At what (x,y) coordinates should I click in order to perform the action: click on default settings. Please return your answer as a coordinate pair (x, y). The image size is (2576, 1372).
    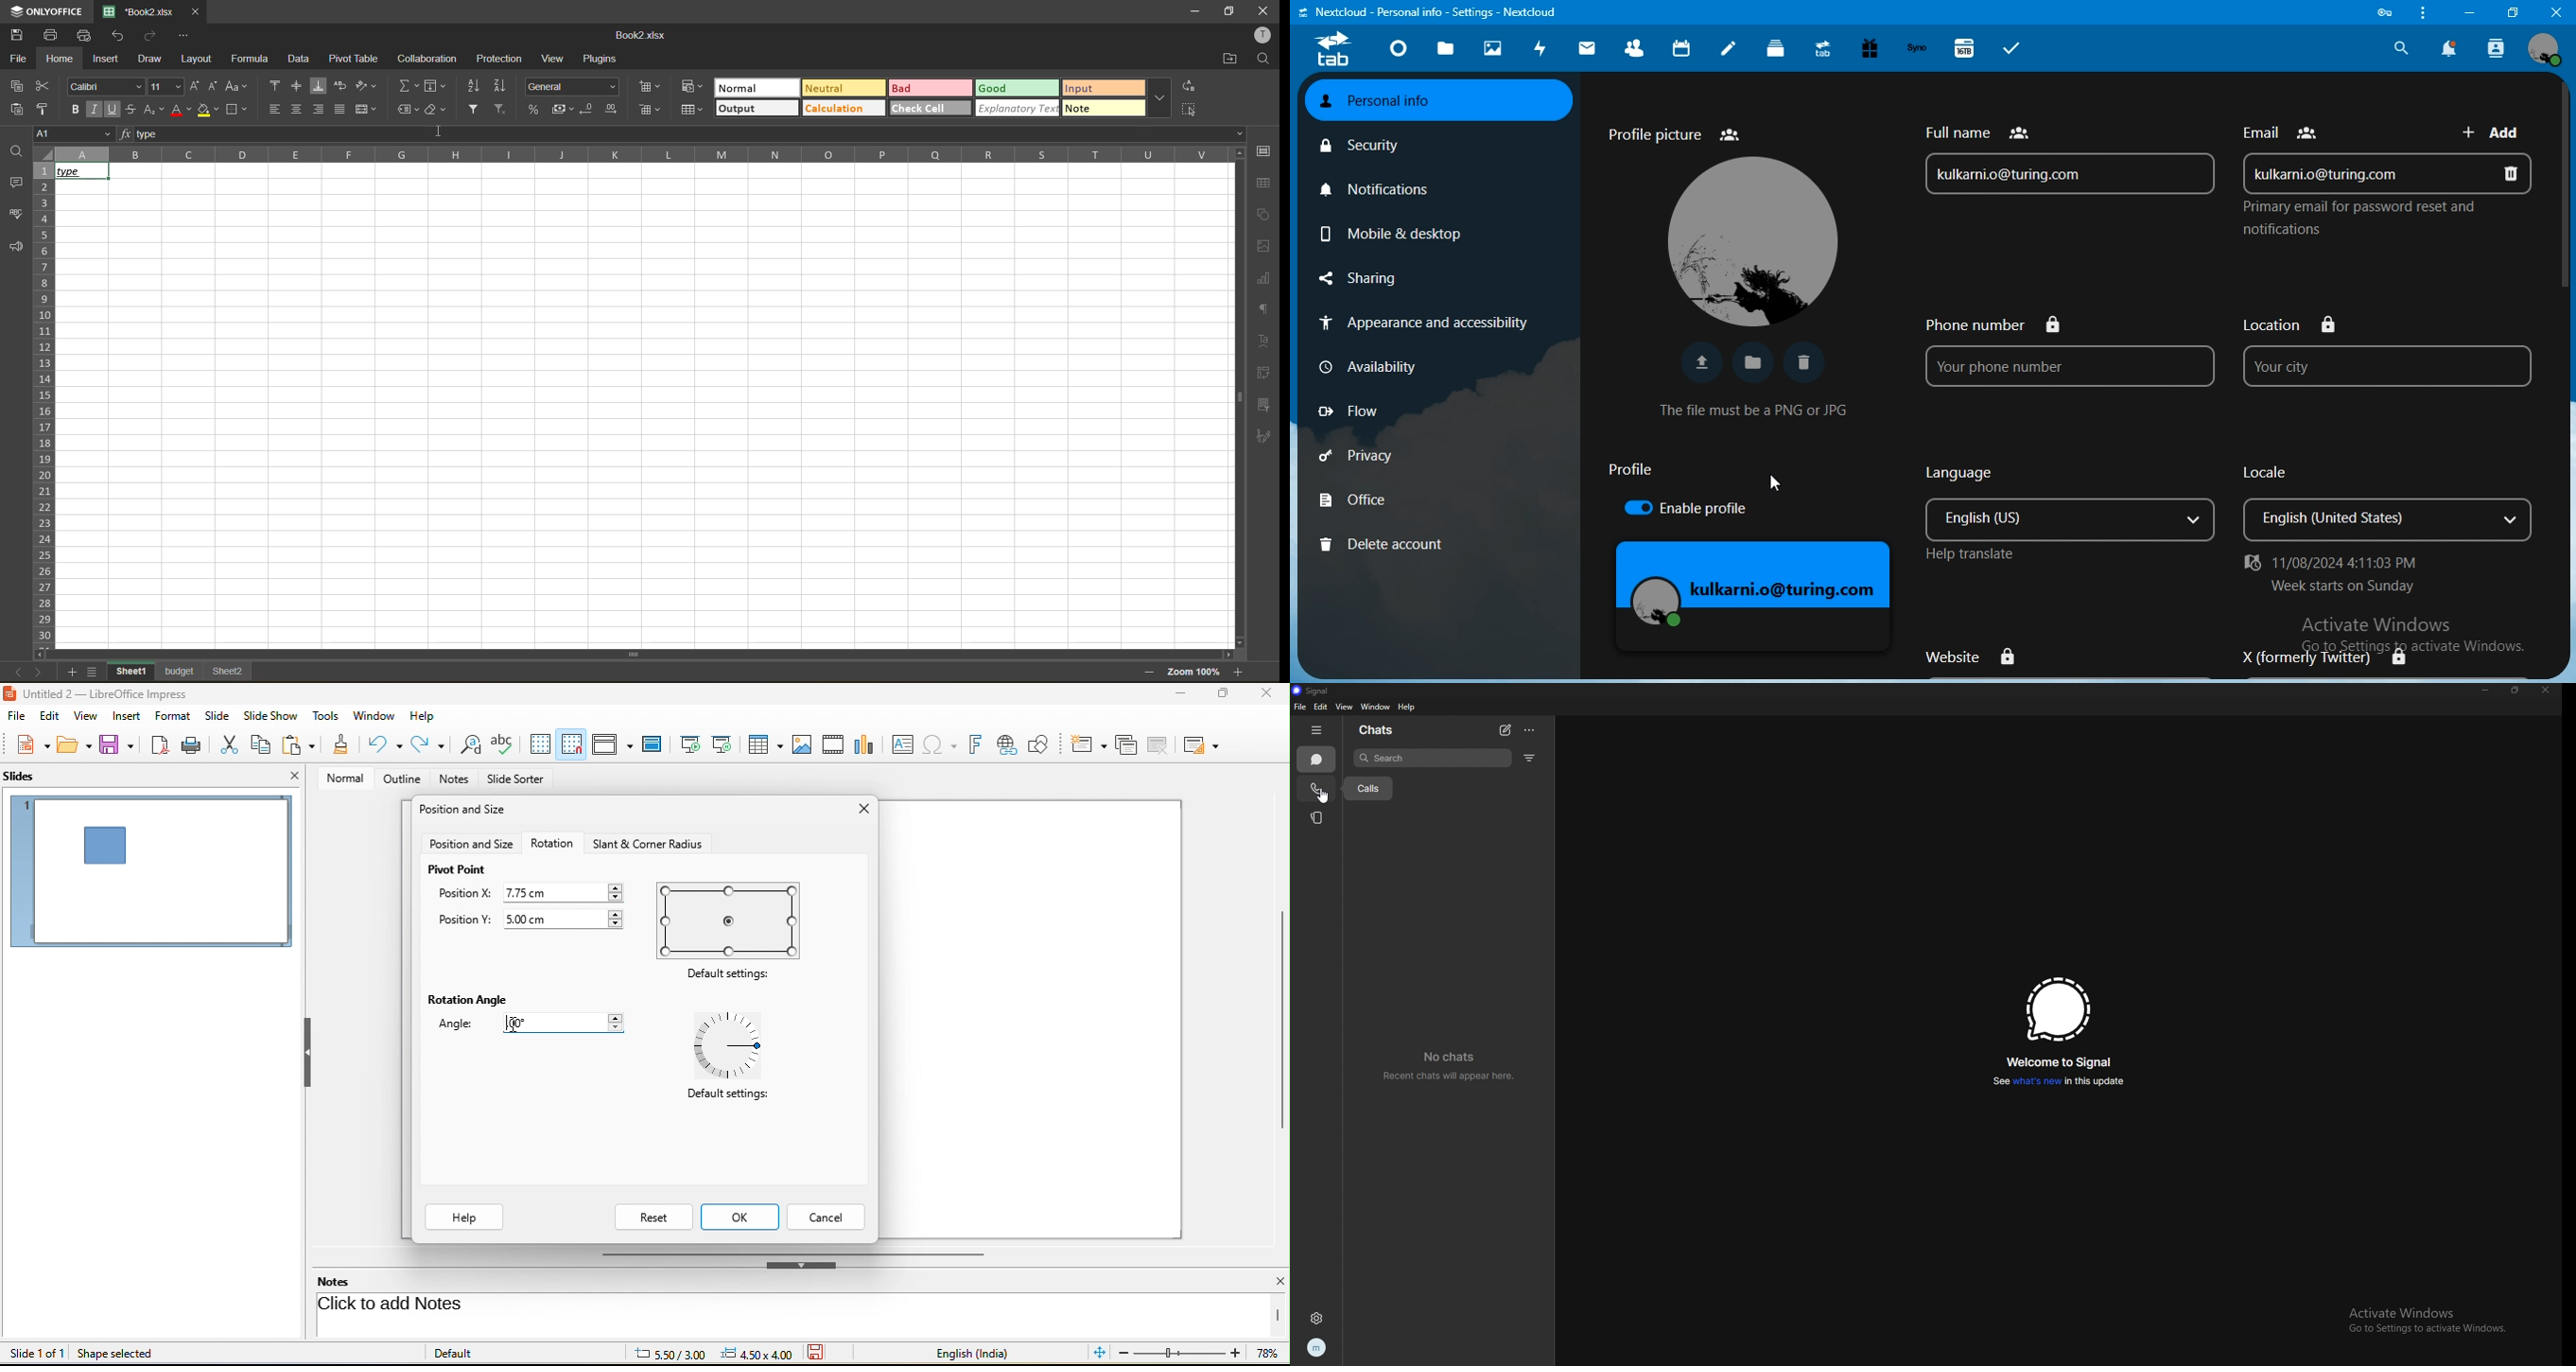
    Looking at the image, I should click on (734, 1047).